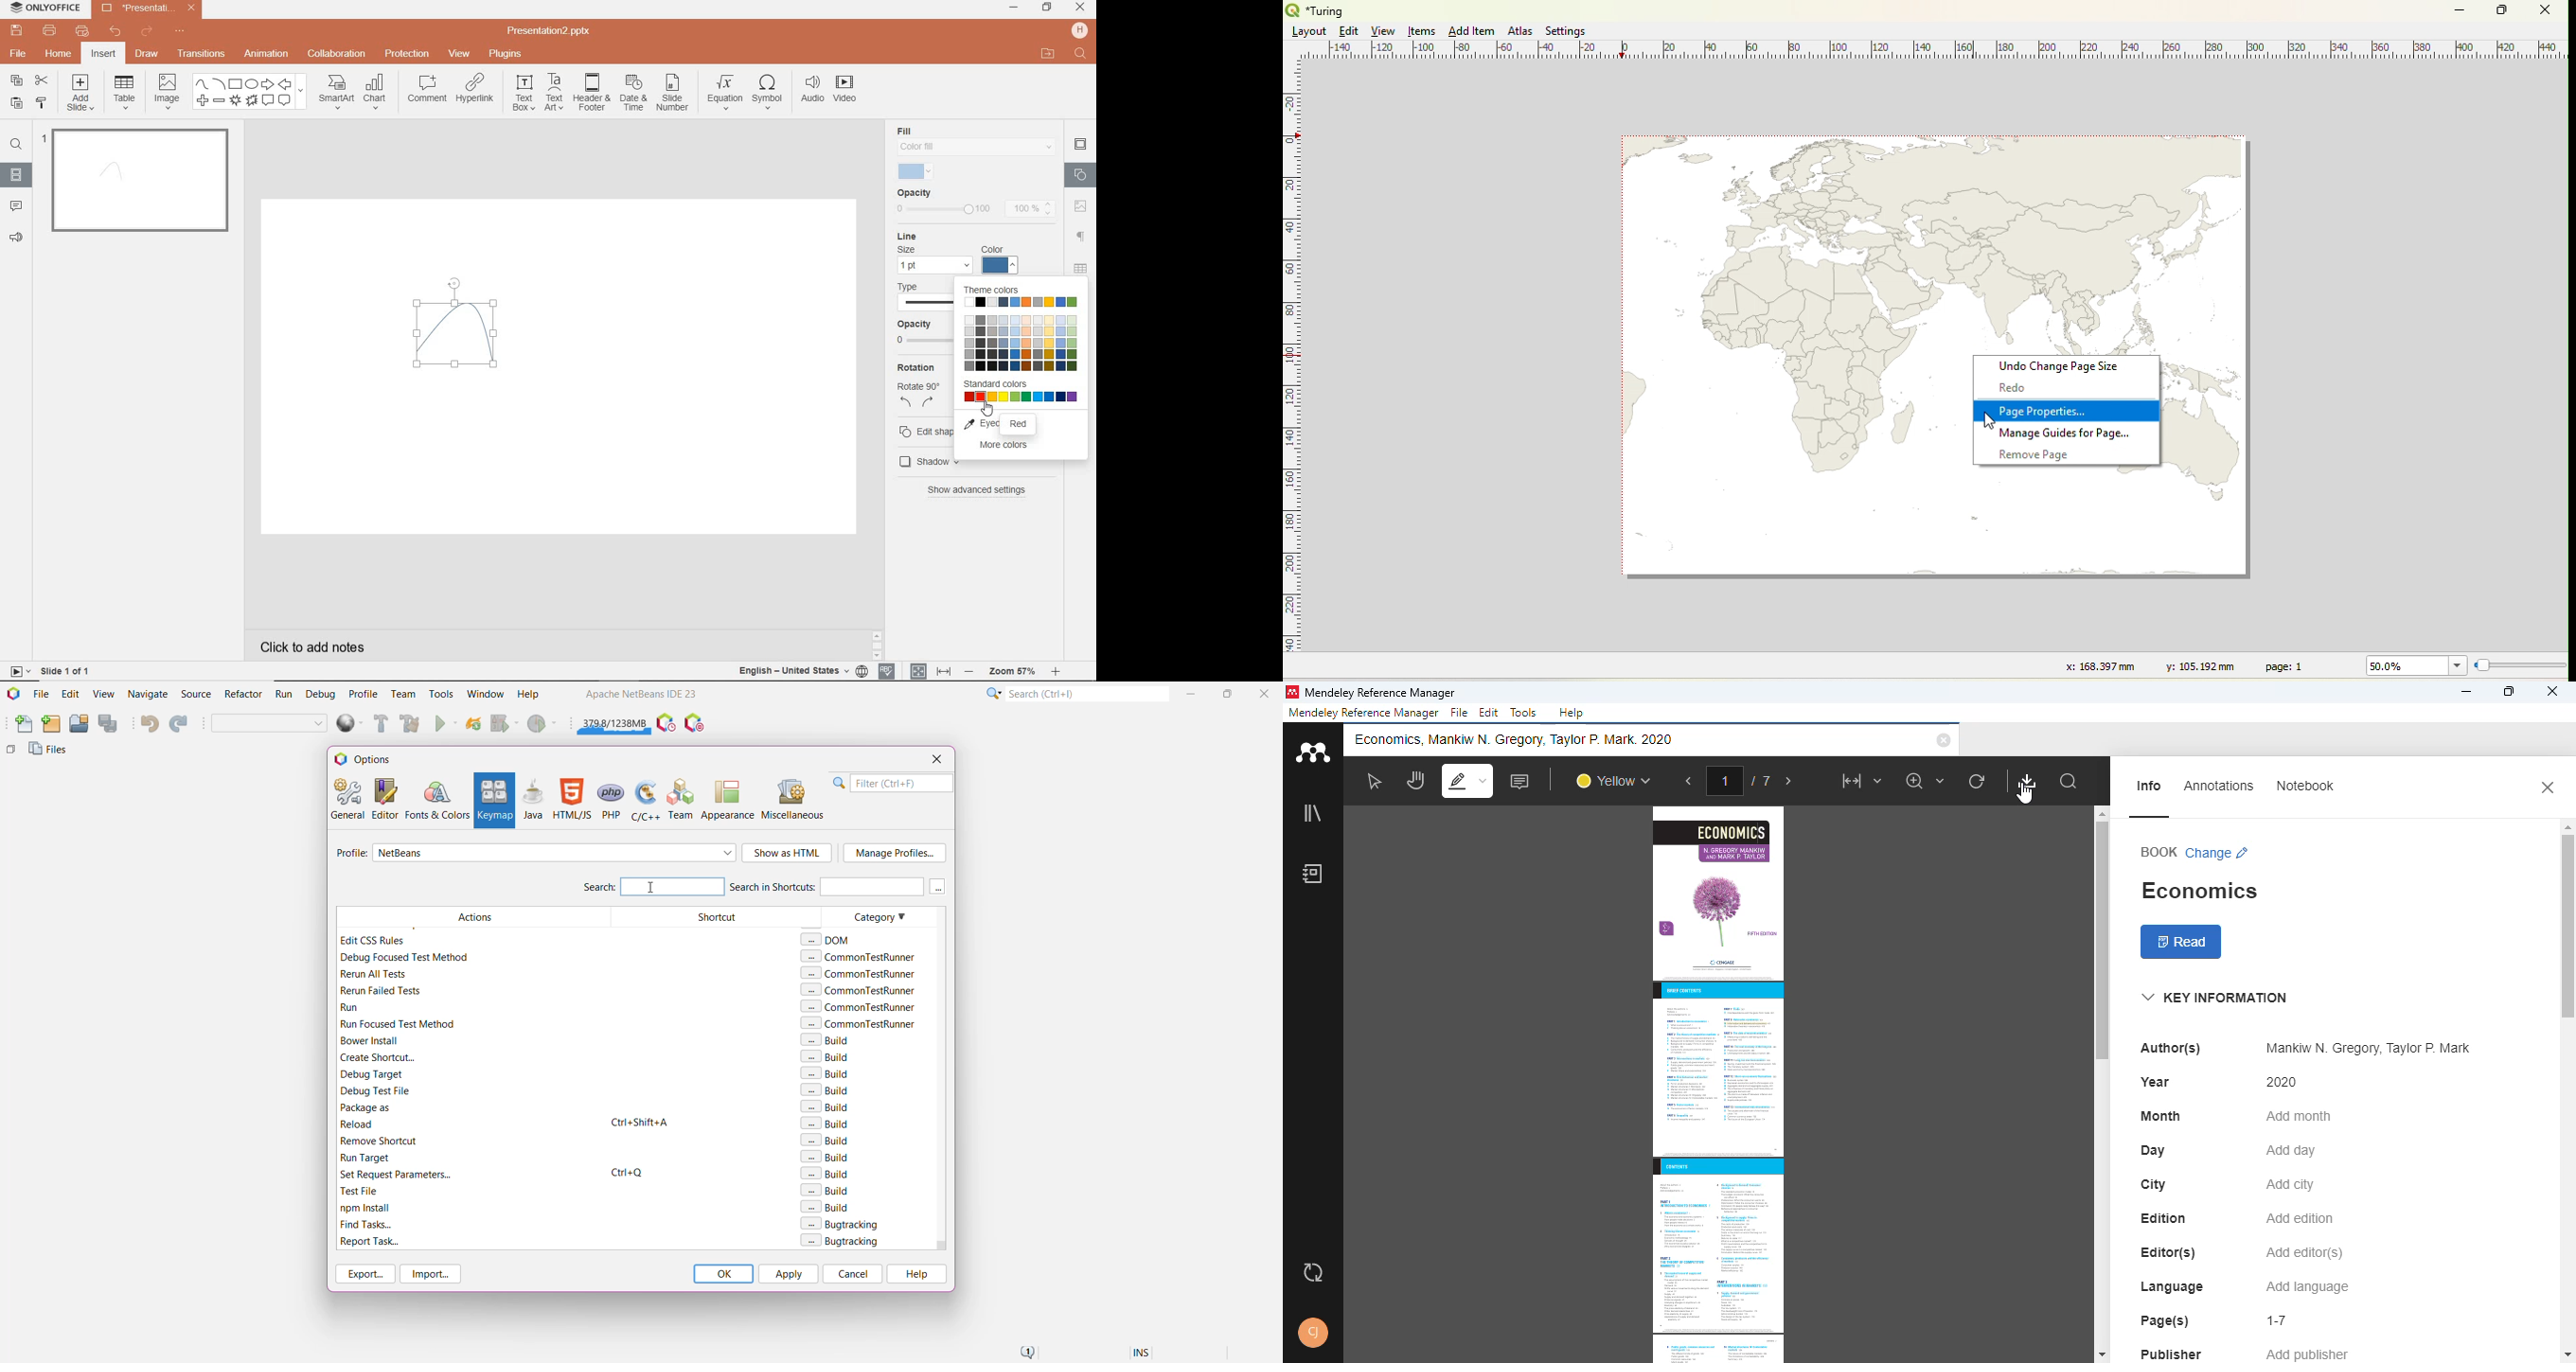 This screenshot has width=2576, height=1372. What do you see at coordinates (2364, 1049) in the screenshot?
I see `Mankiw N. Gregory, Taylor P. Mark` at bounding box center [2364, 1049].